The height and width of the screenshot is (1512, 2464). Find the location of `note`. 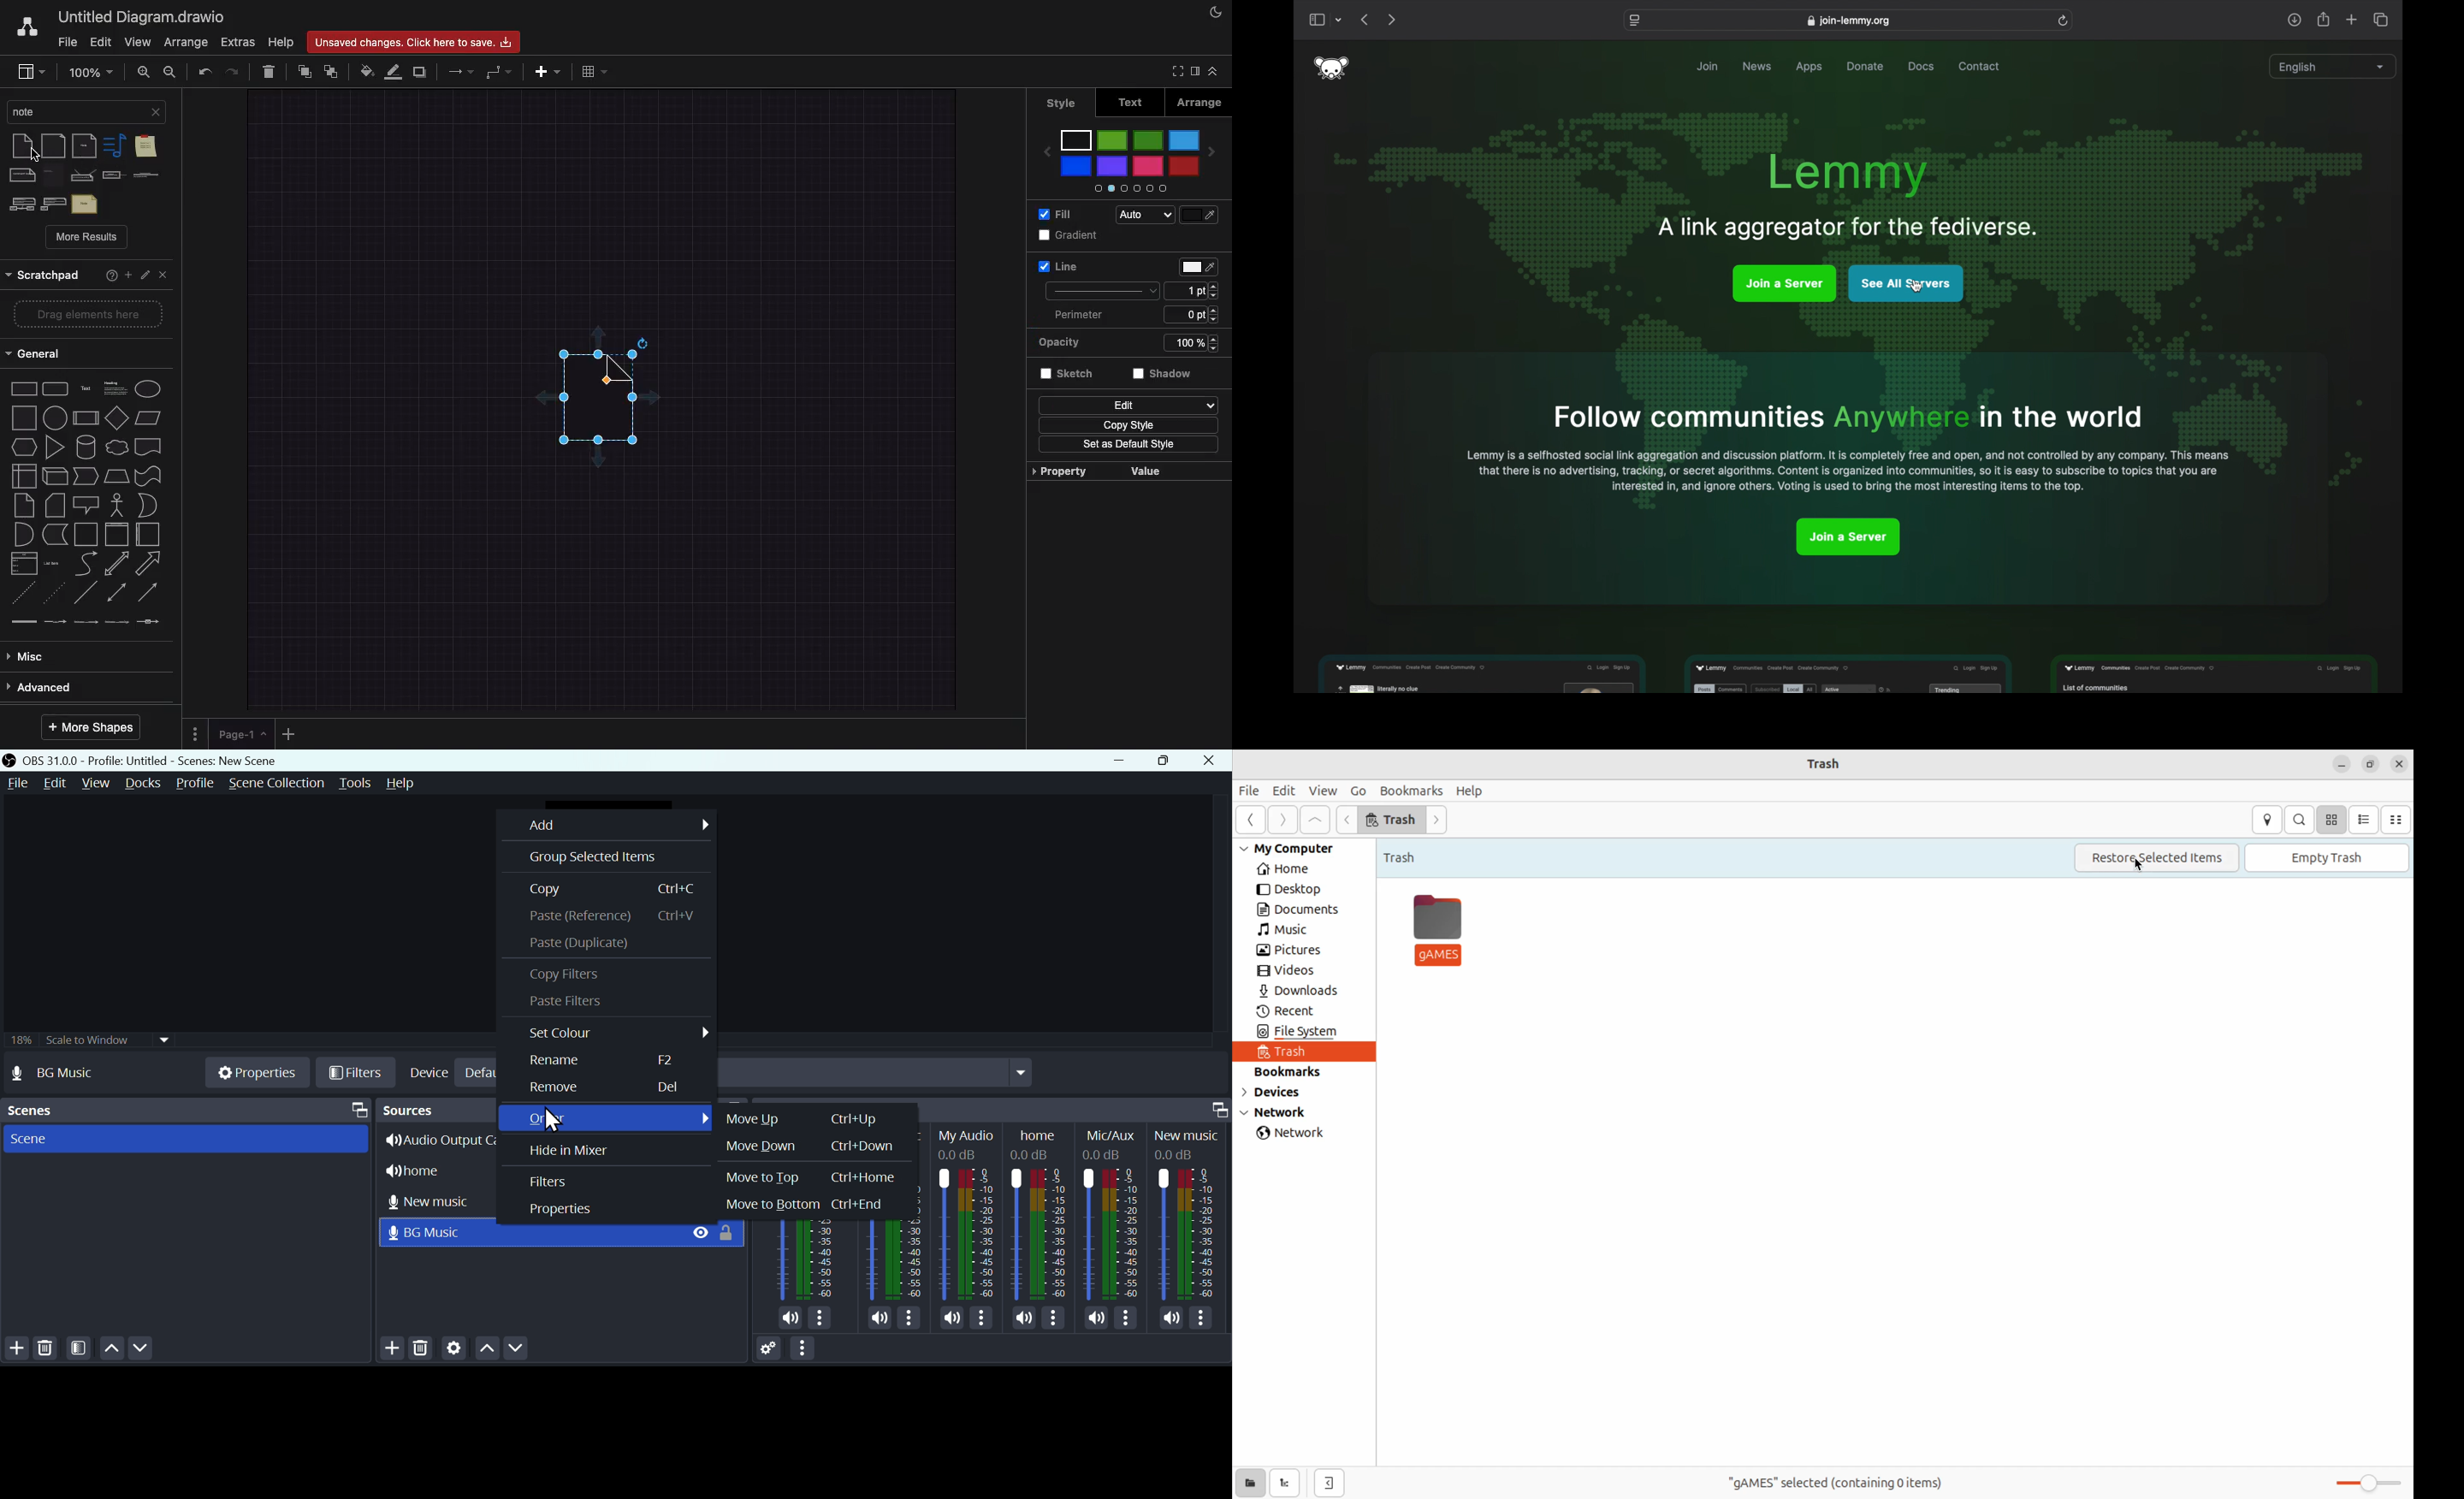

note is located at coordinates (22, 507).